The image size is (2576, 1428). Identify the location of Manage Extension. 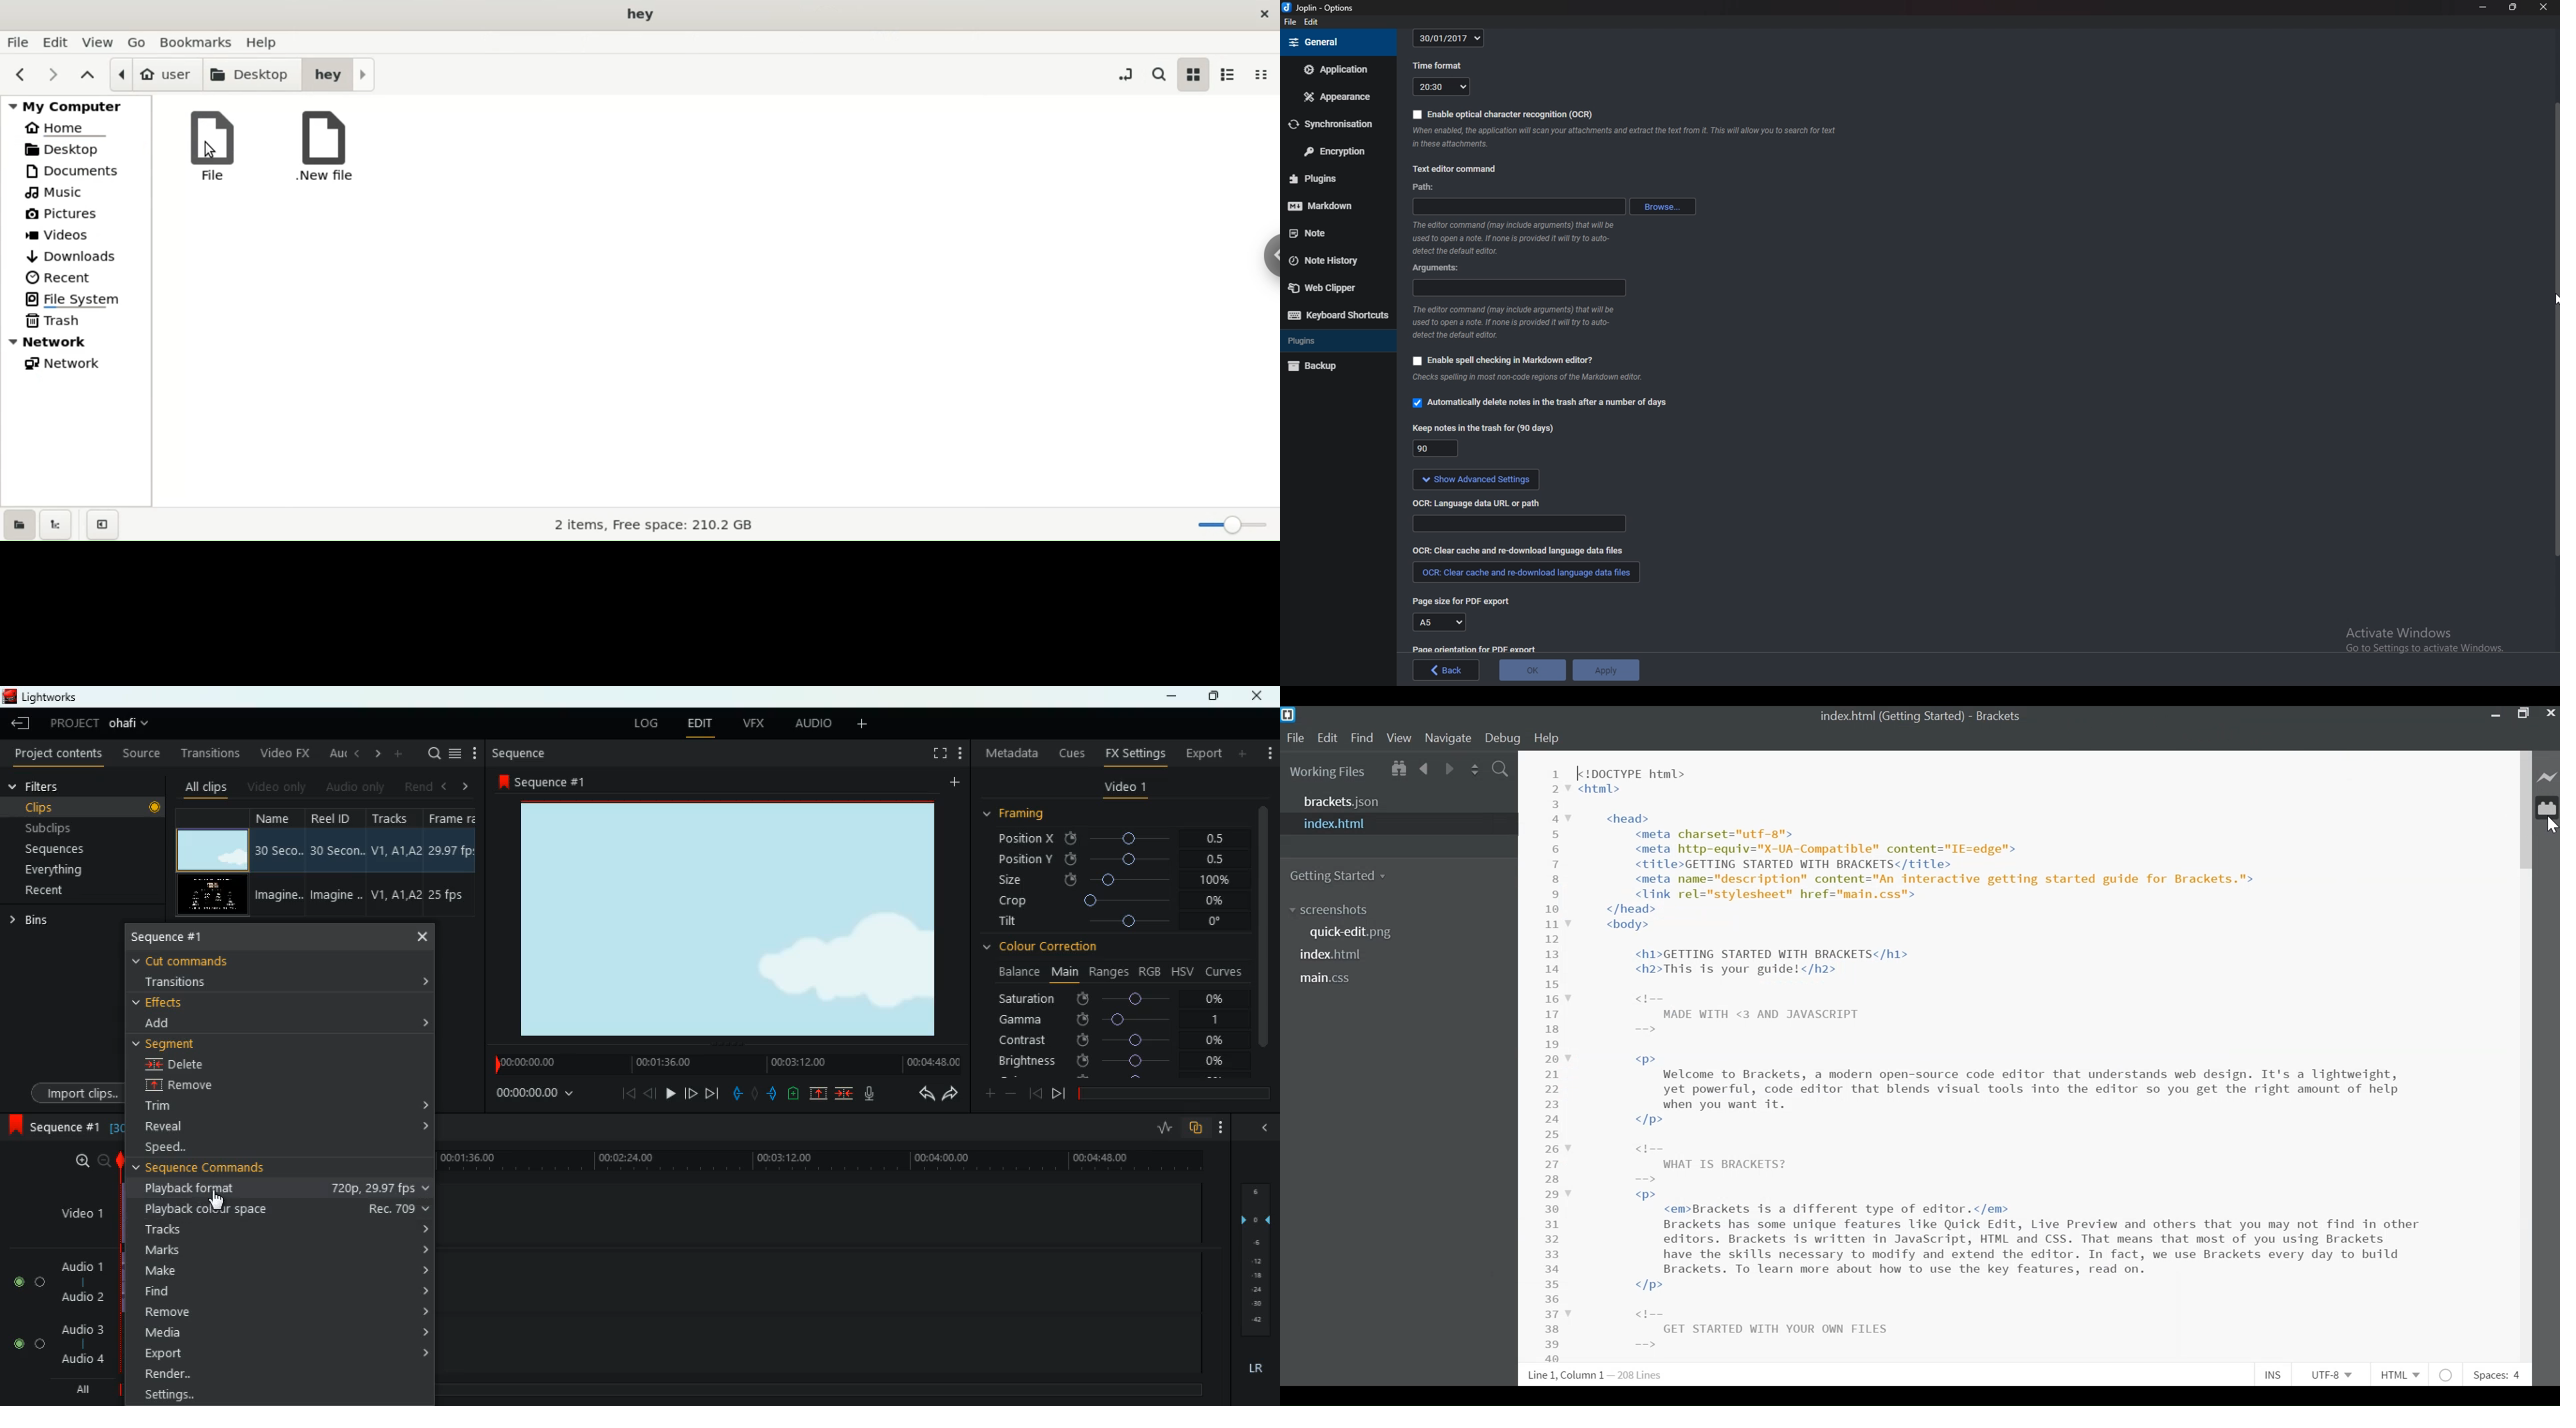
(2546, 808).